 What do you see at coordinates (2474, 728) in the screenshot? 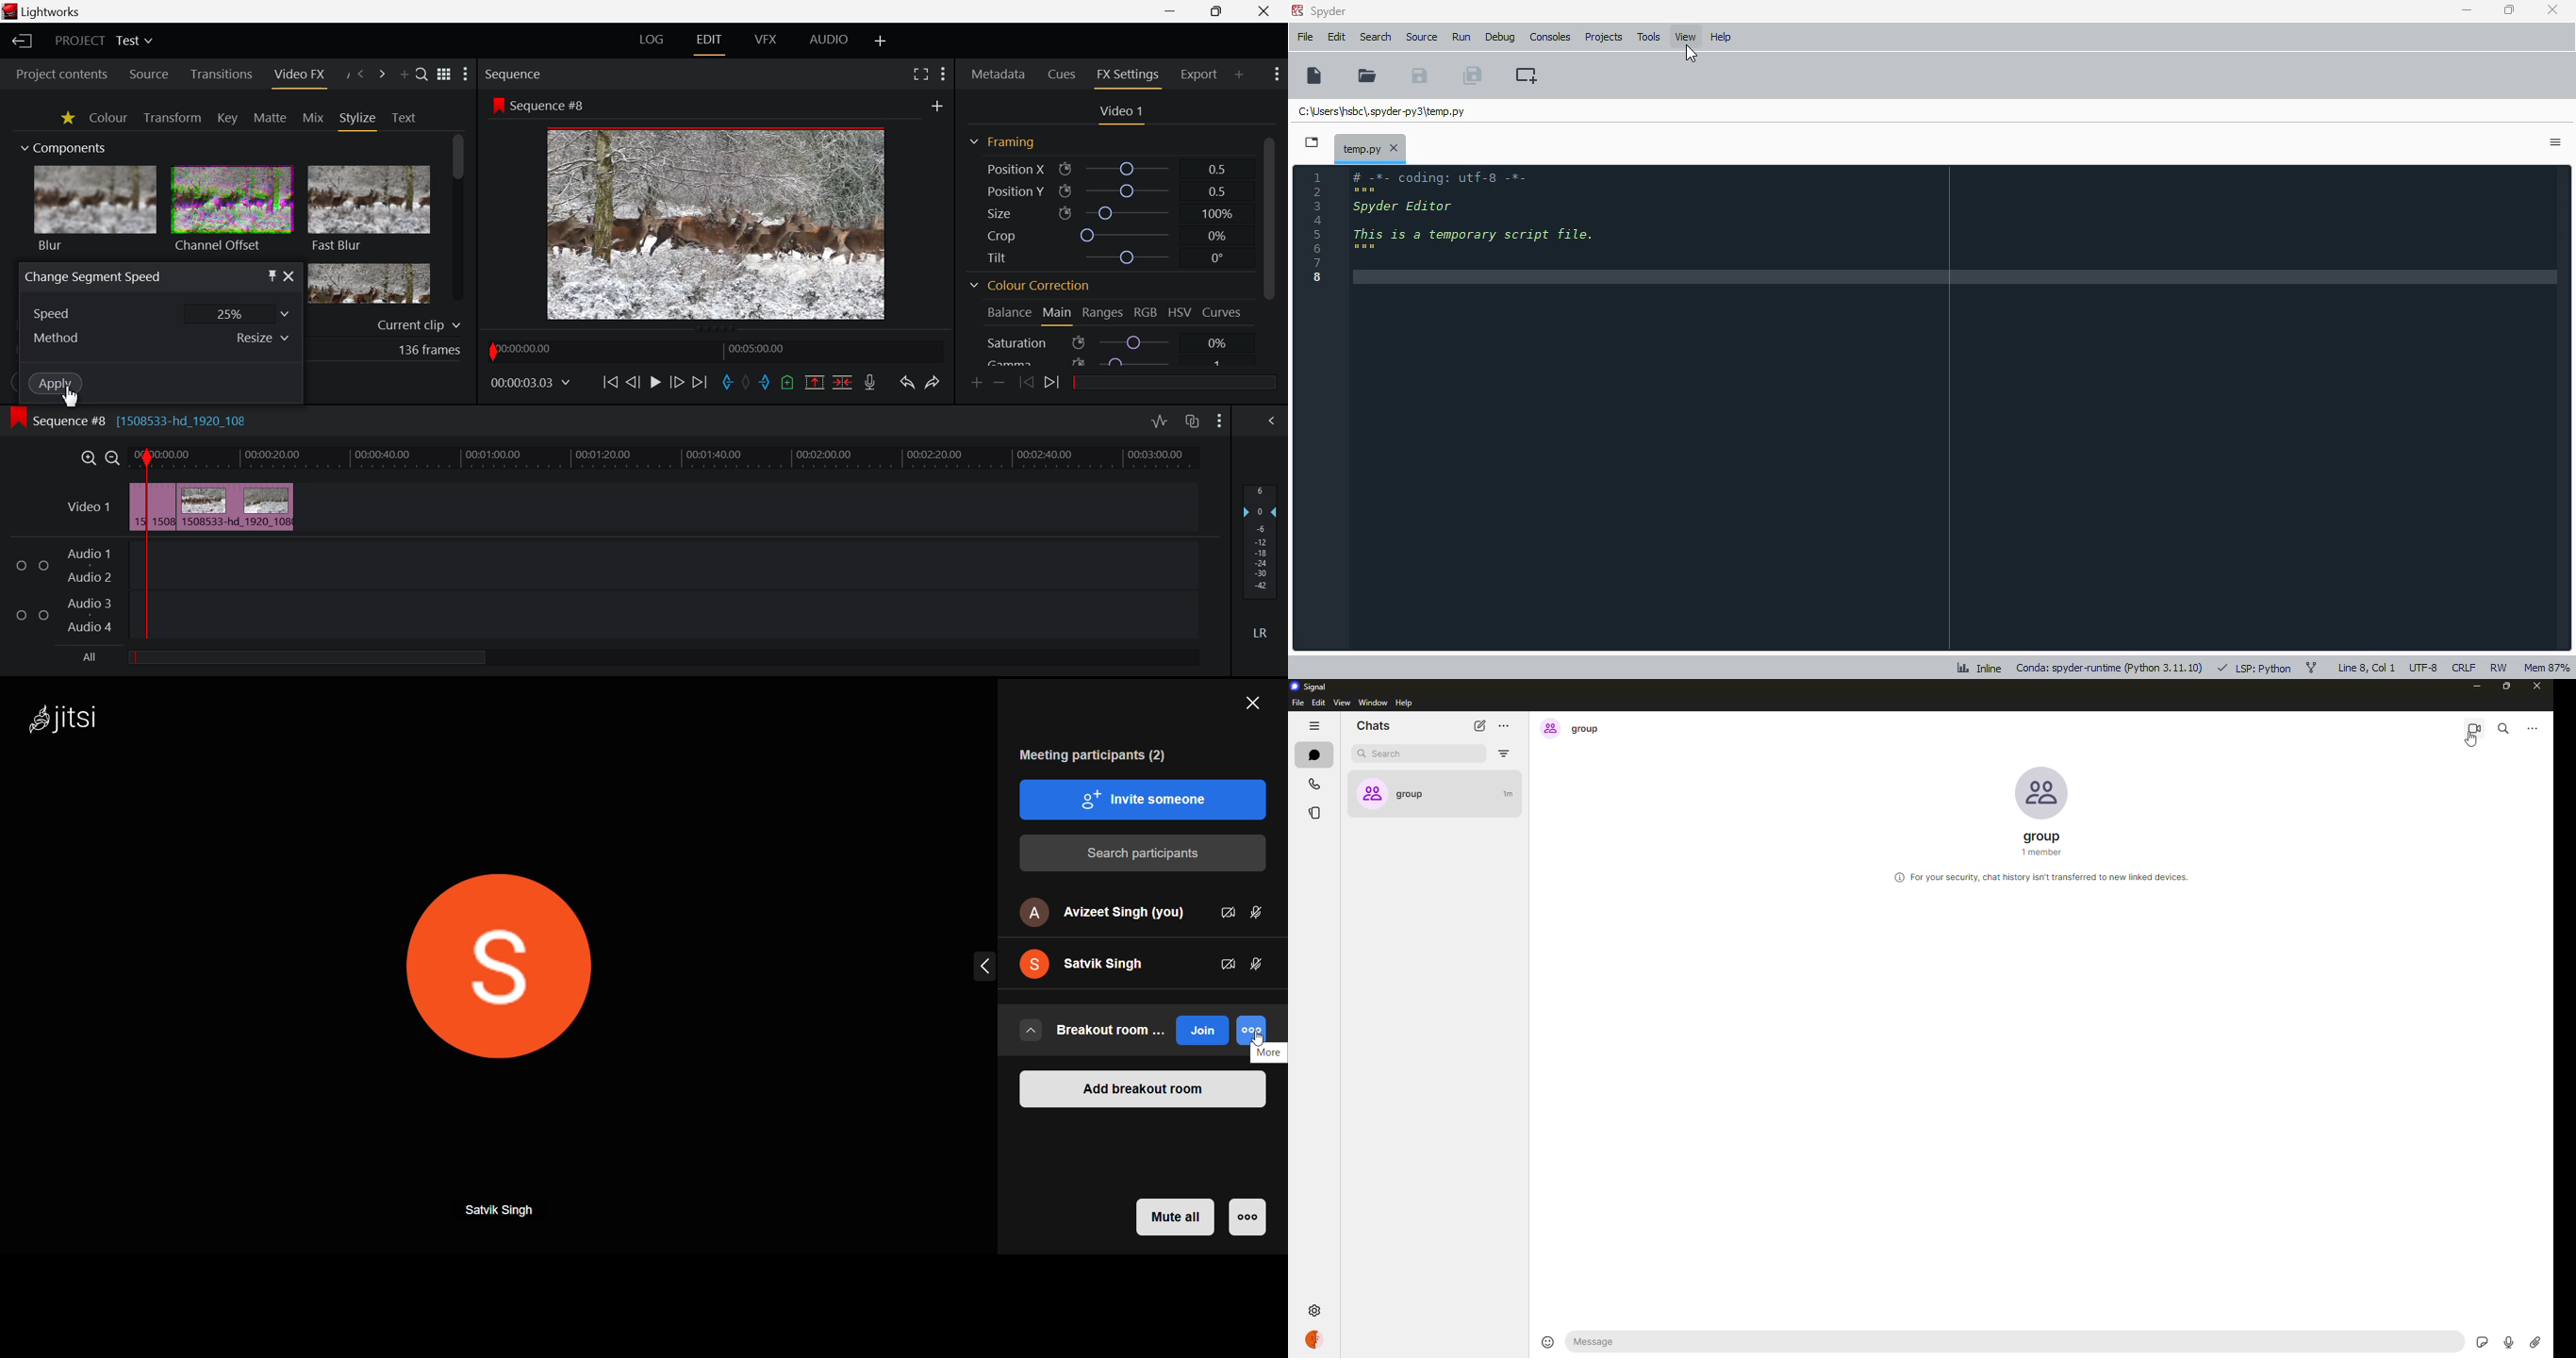
I see `video call` at bounding box center [2474, 728].